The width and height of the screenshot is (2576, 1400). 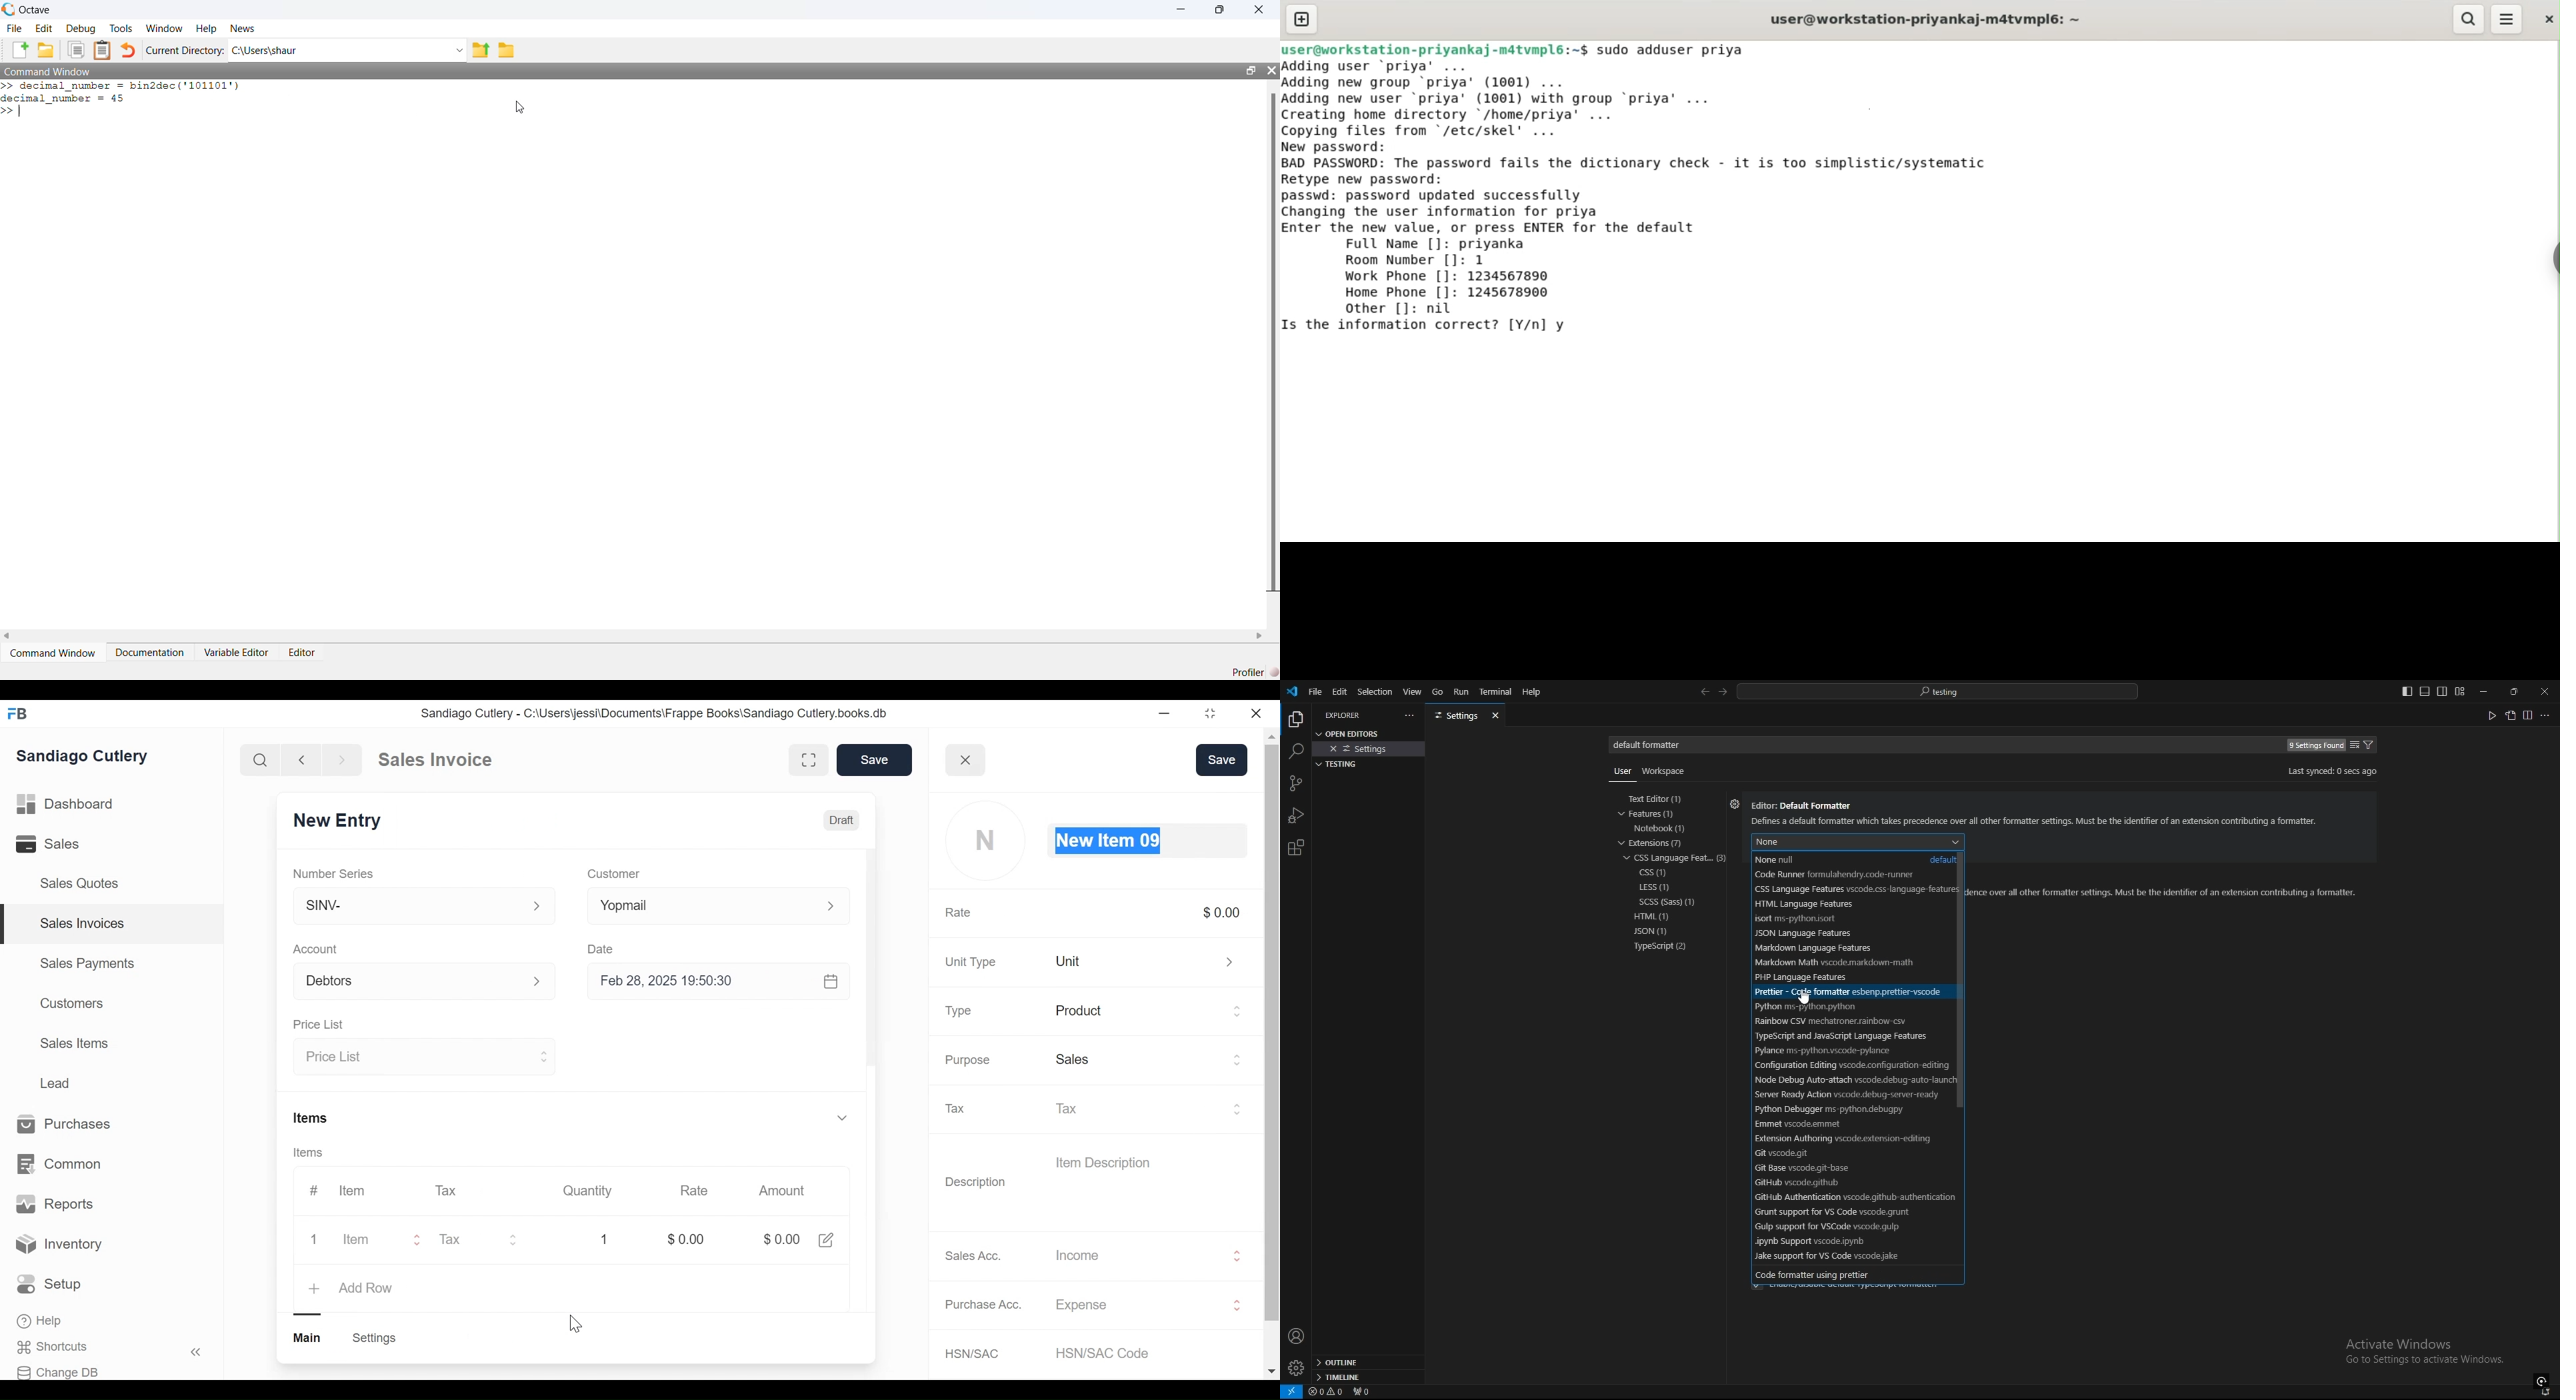 I want to click on more actions, so click(x=1407, y=716).